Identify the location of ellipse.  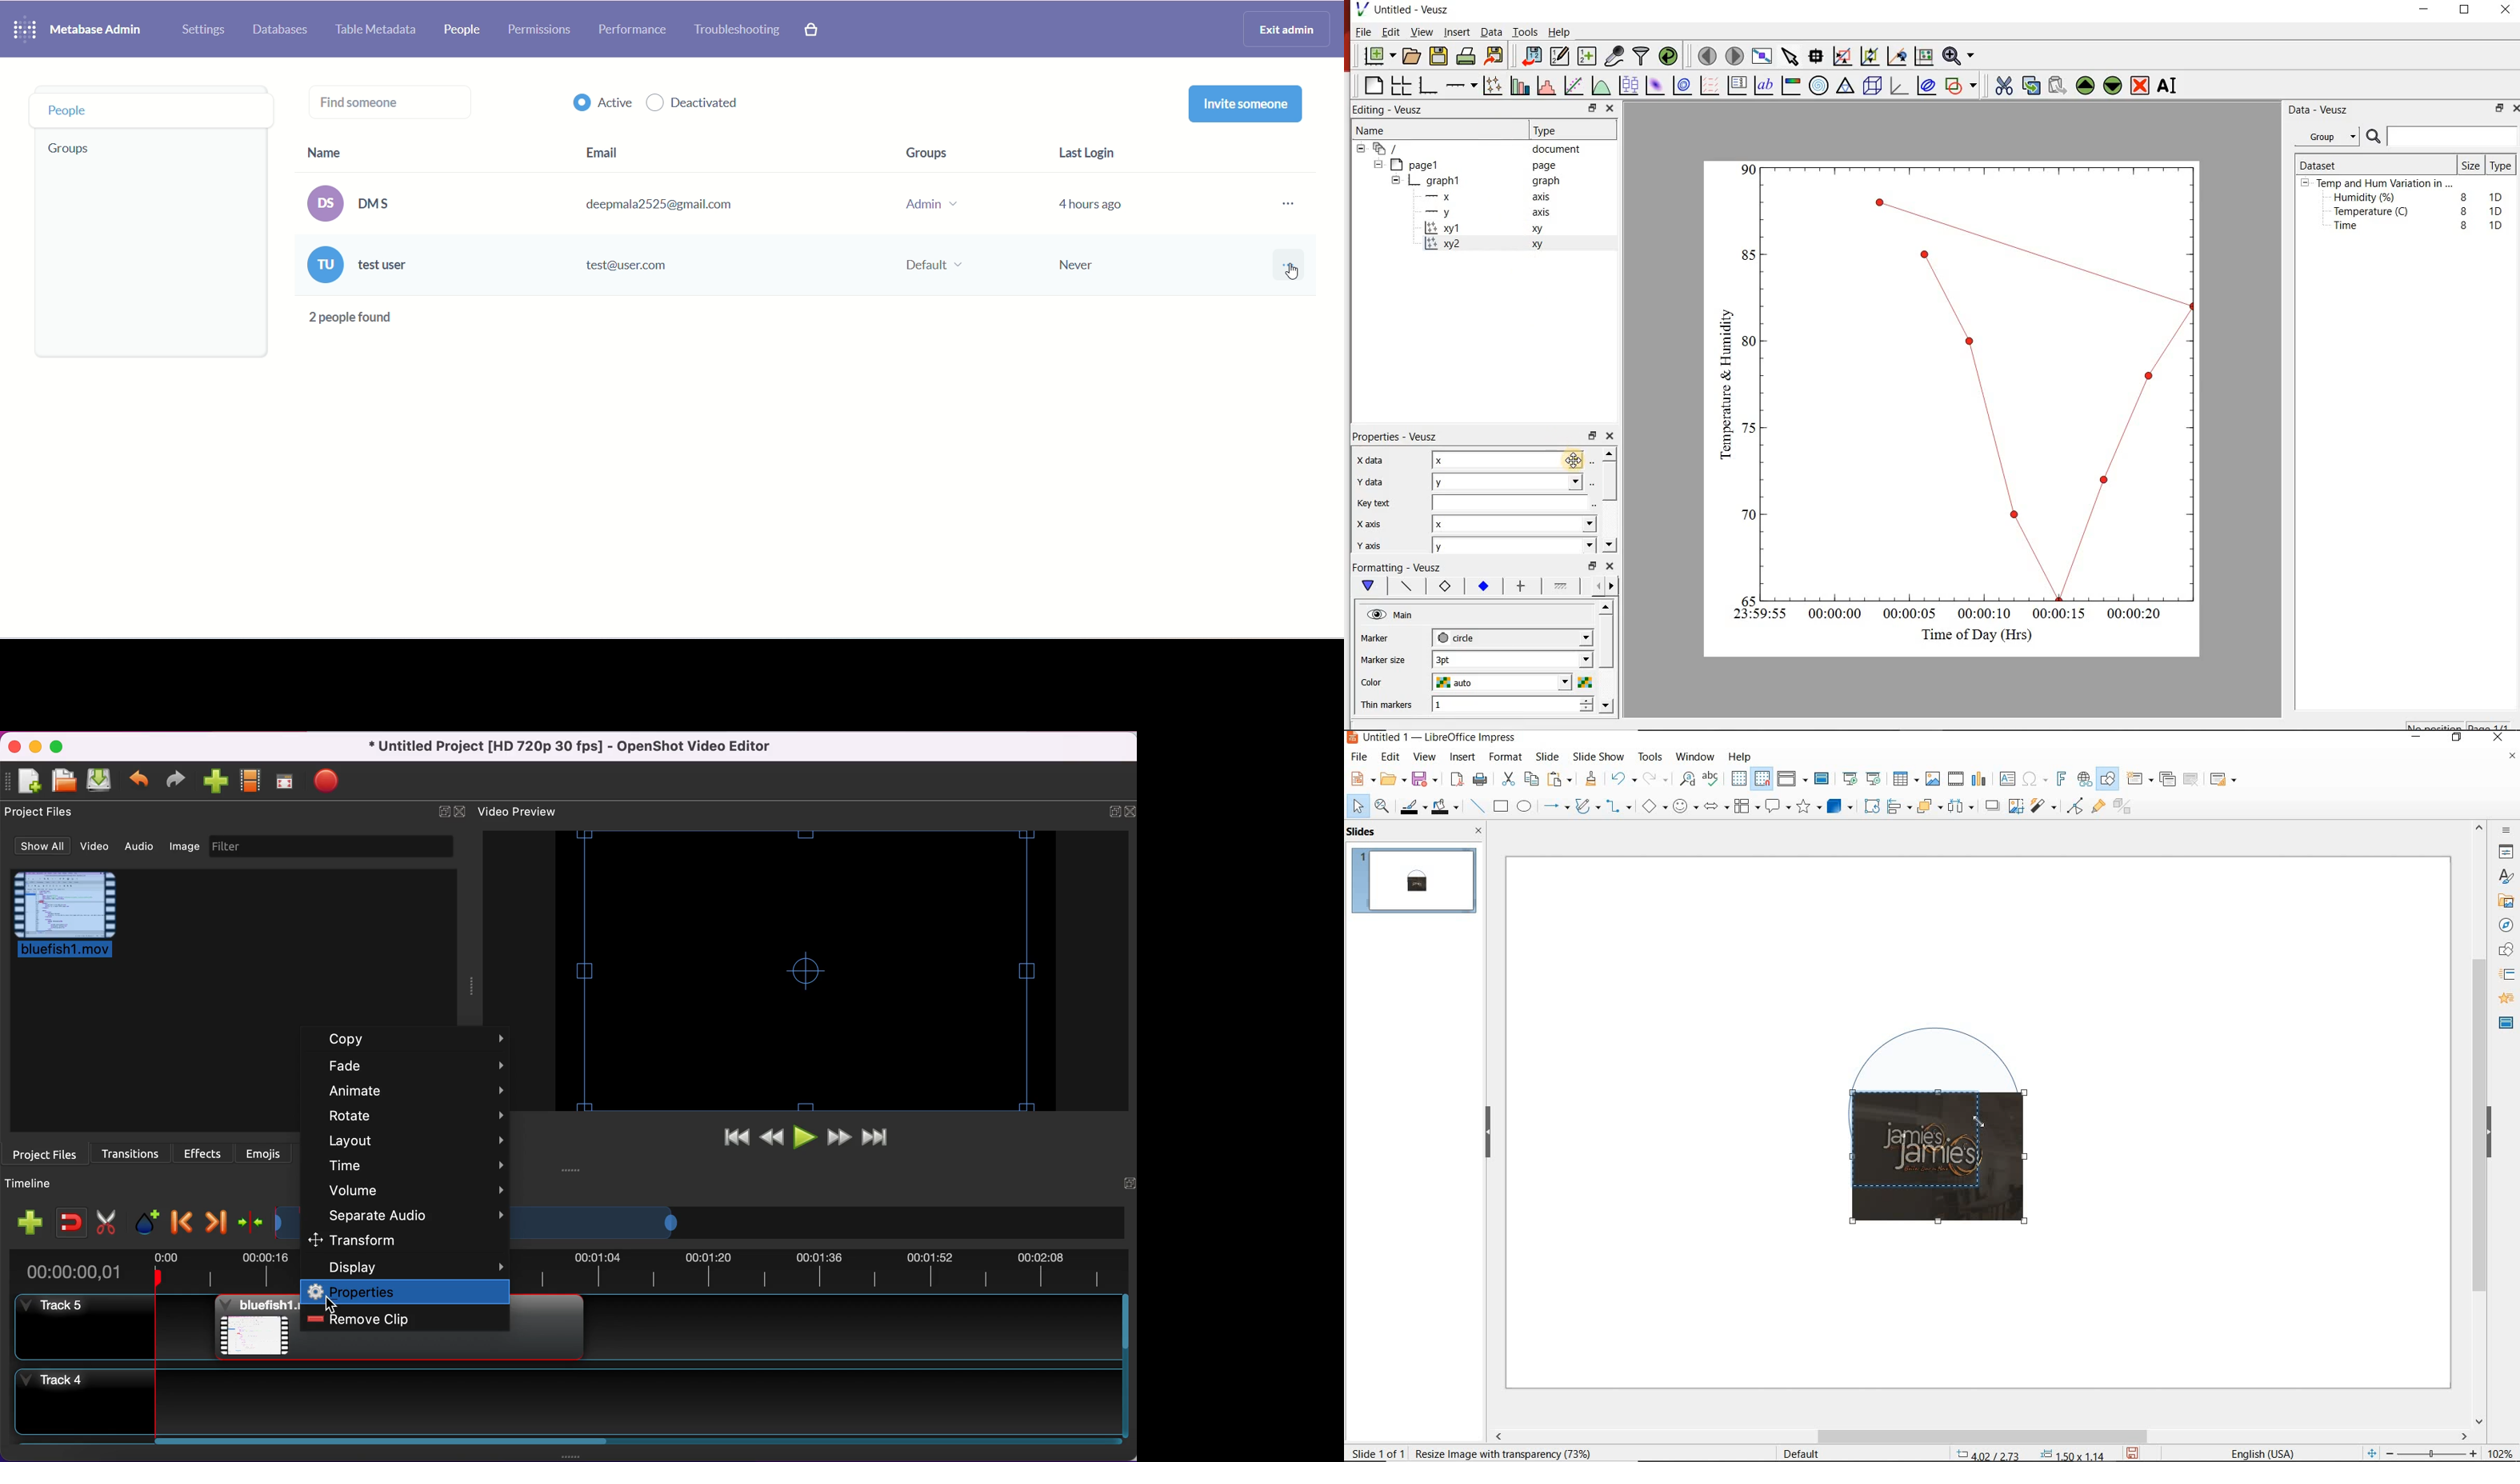
(1524, 807).